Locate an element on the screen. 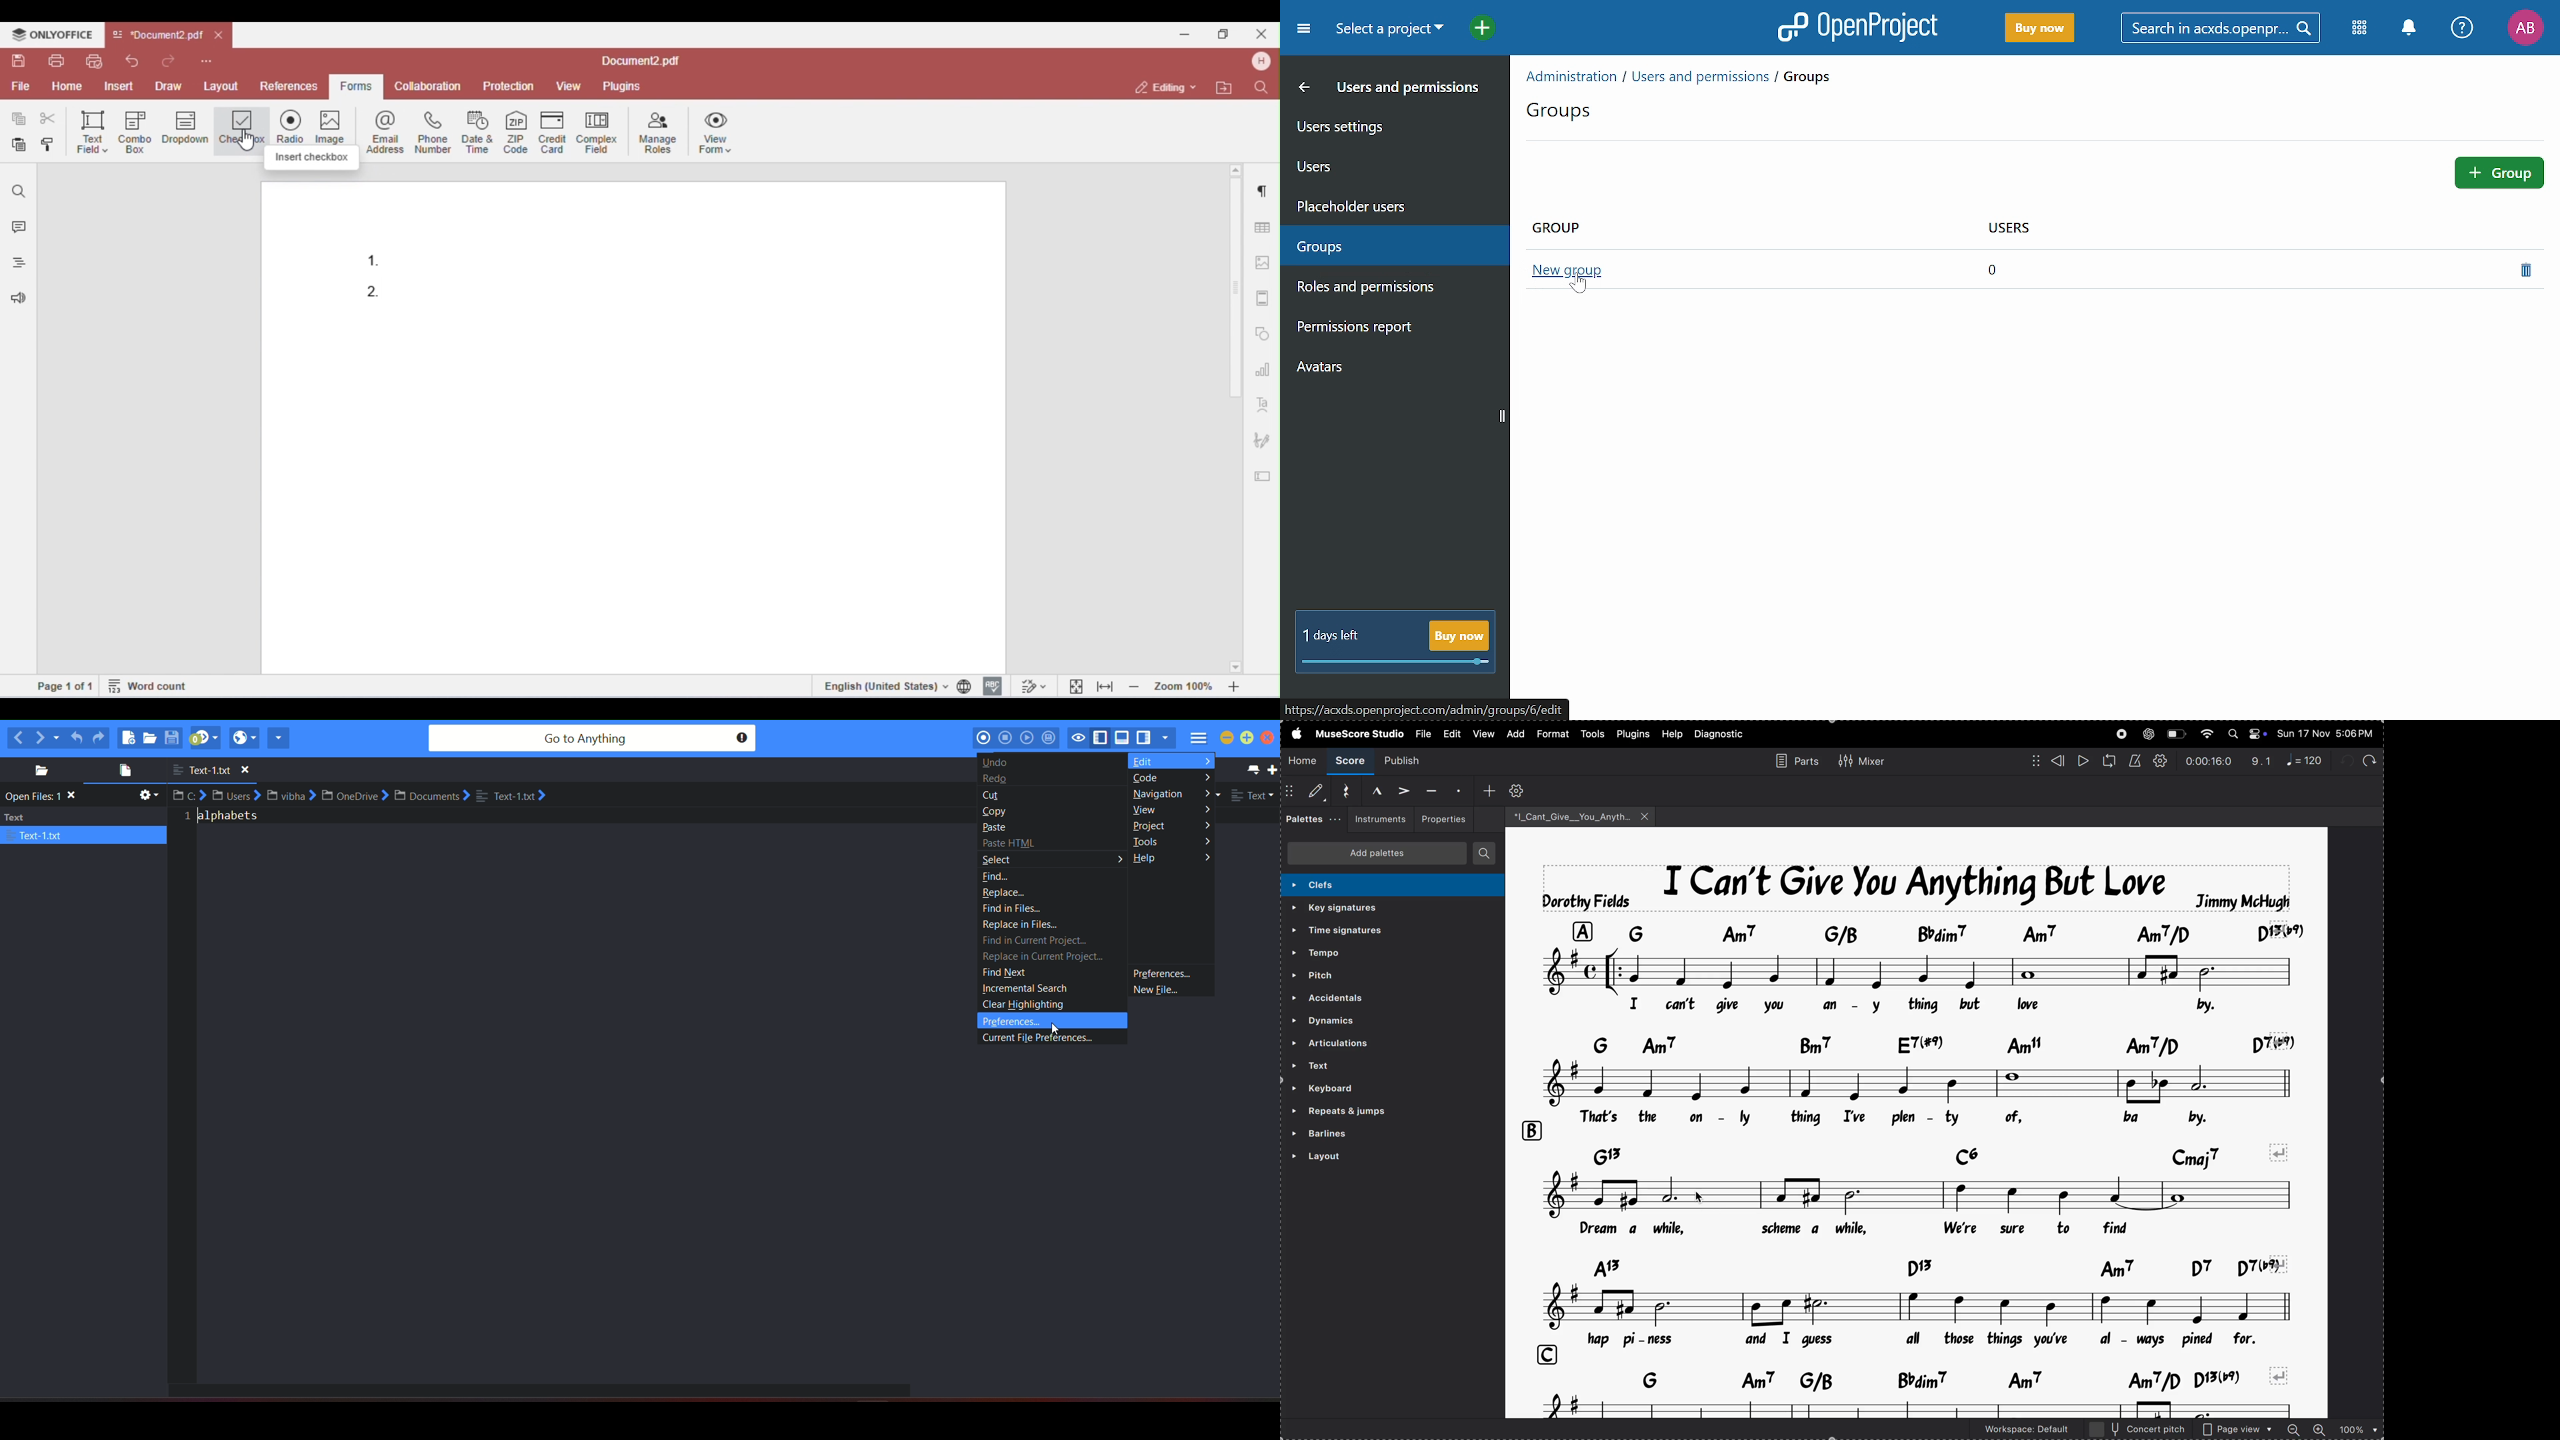 This screenshot has width=2576, height=1456. note keys is located at coordinates (1928, 932).